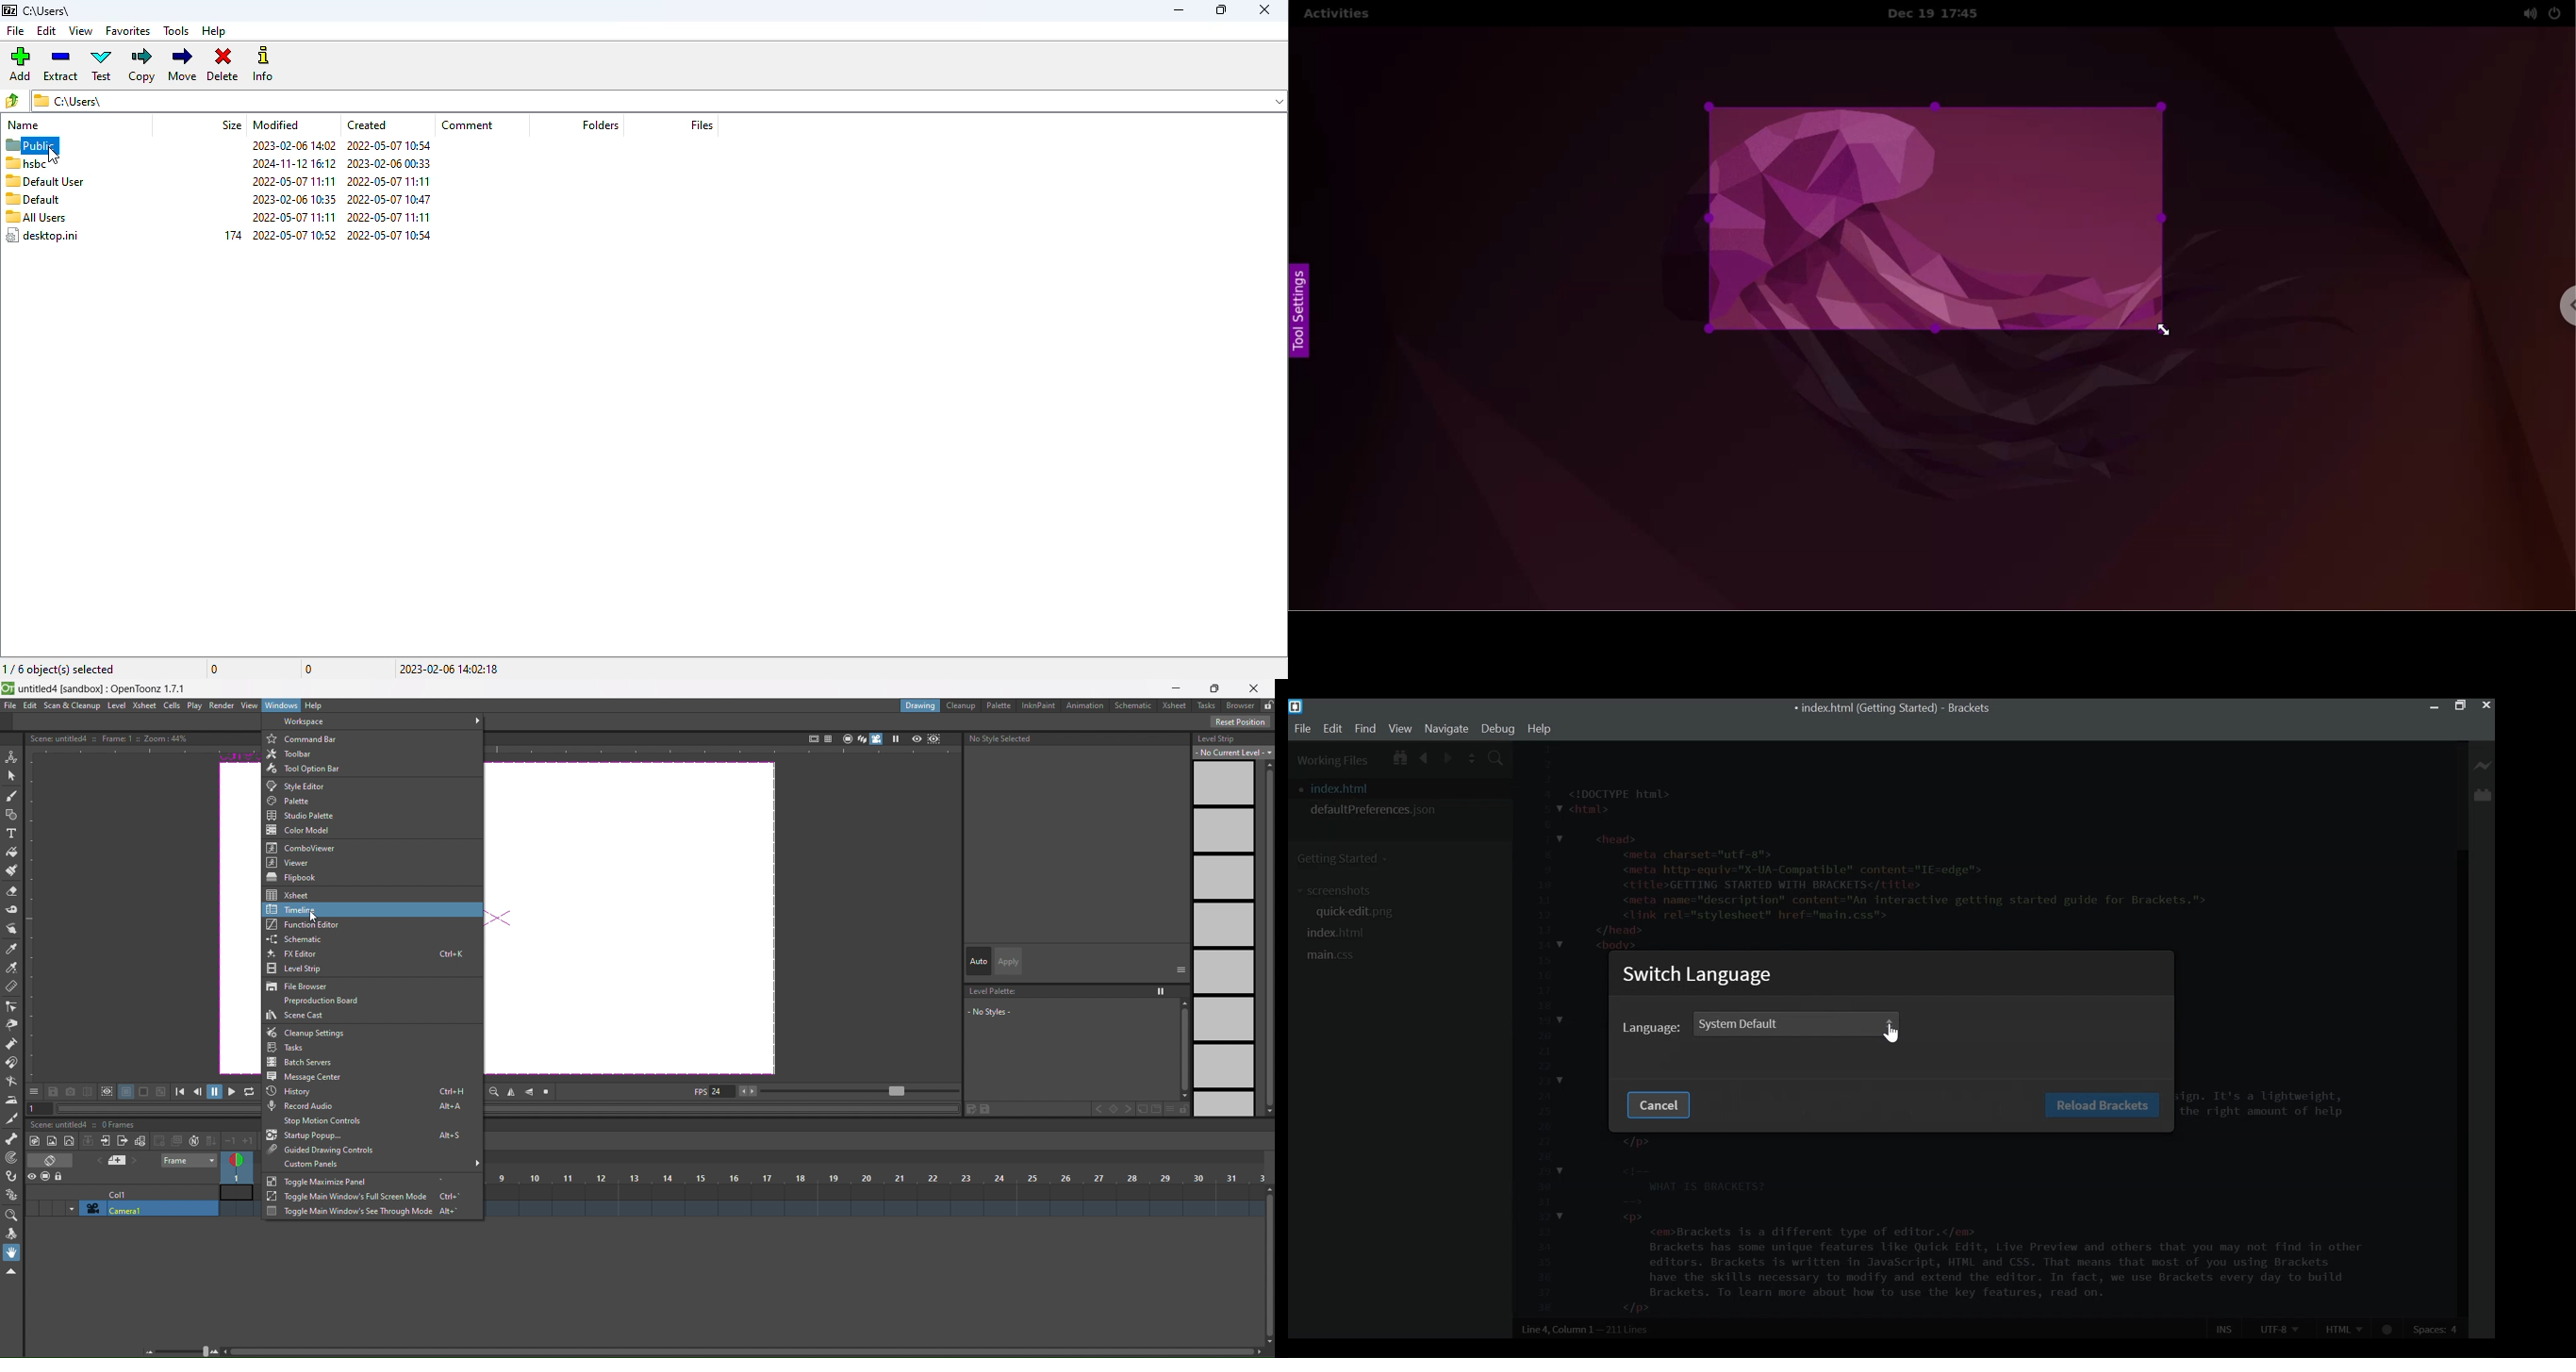  What do you see at coordinates (1360, 914) in the screenshot?
I see `quick-edit.png` at bounding box center [1360, 914].